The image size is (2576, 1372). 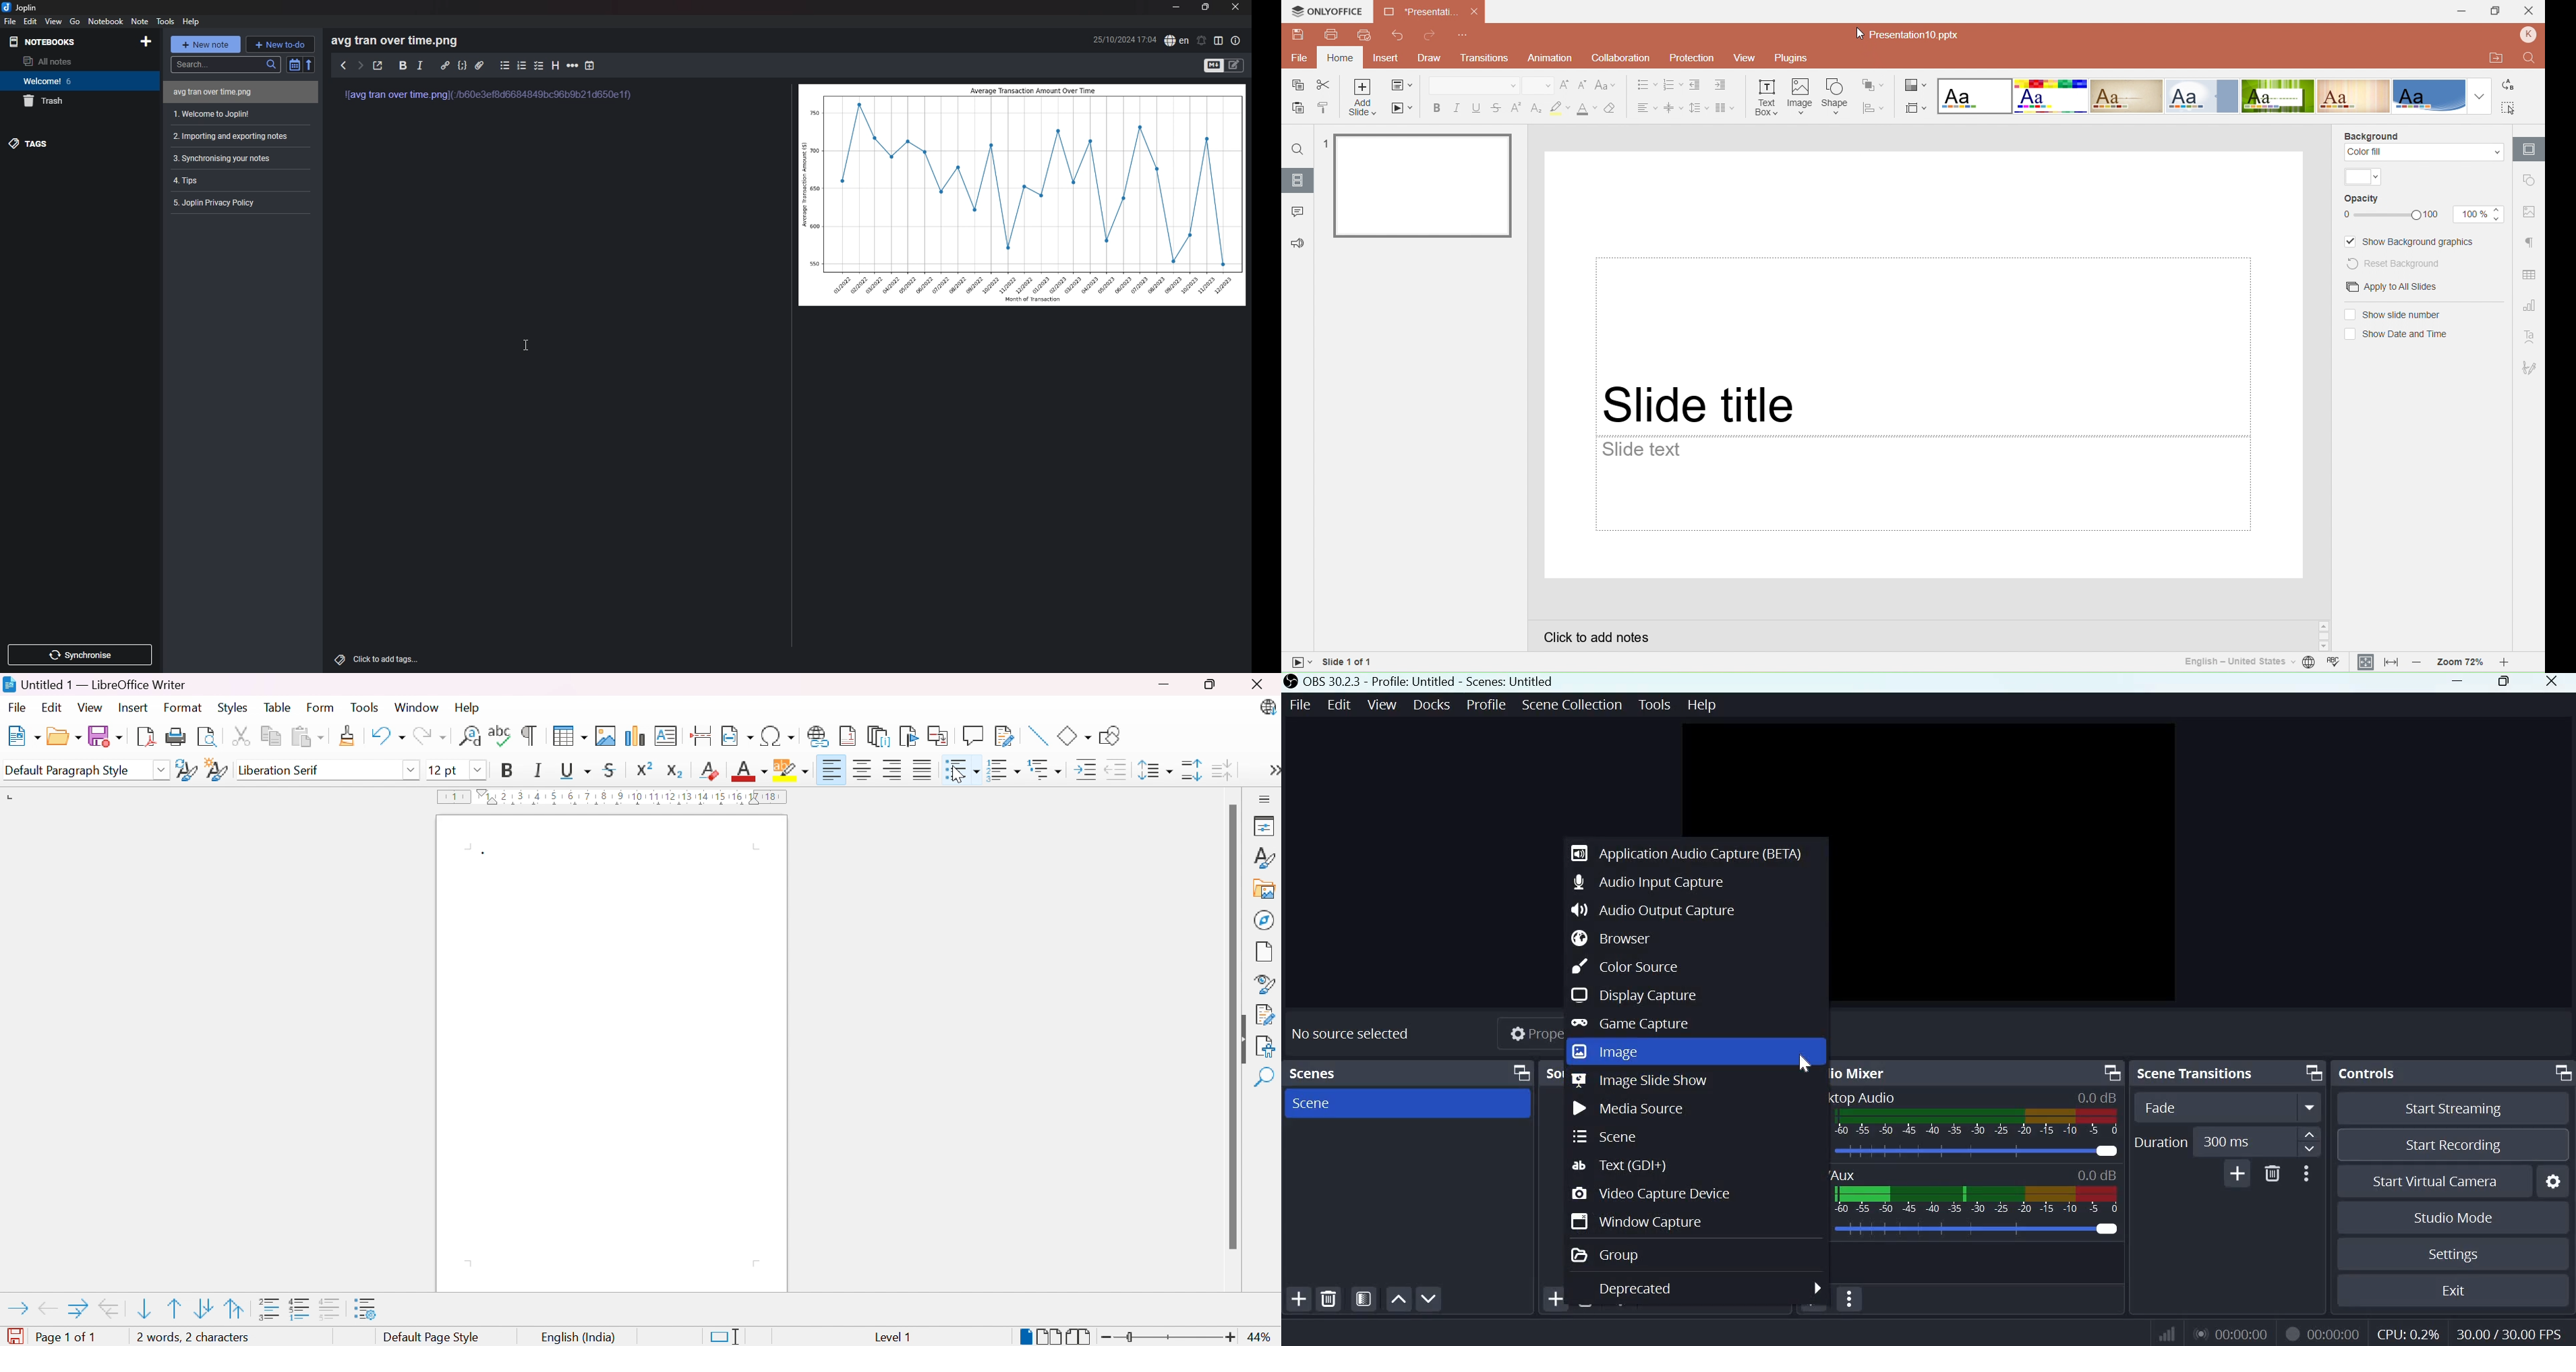 What do you see at coordinates (1230, 1338) in the screenshot?
I see `Zoom in` at bounding box center [1230, 1338].